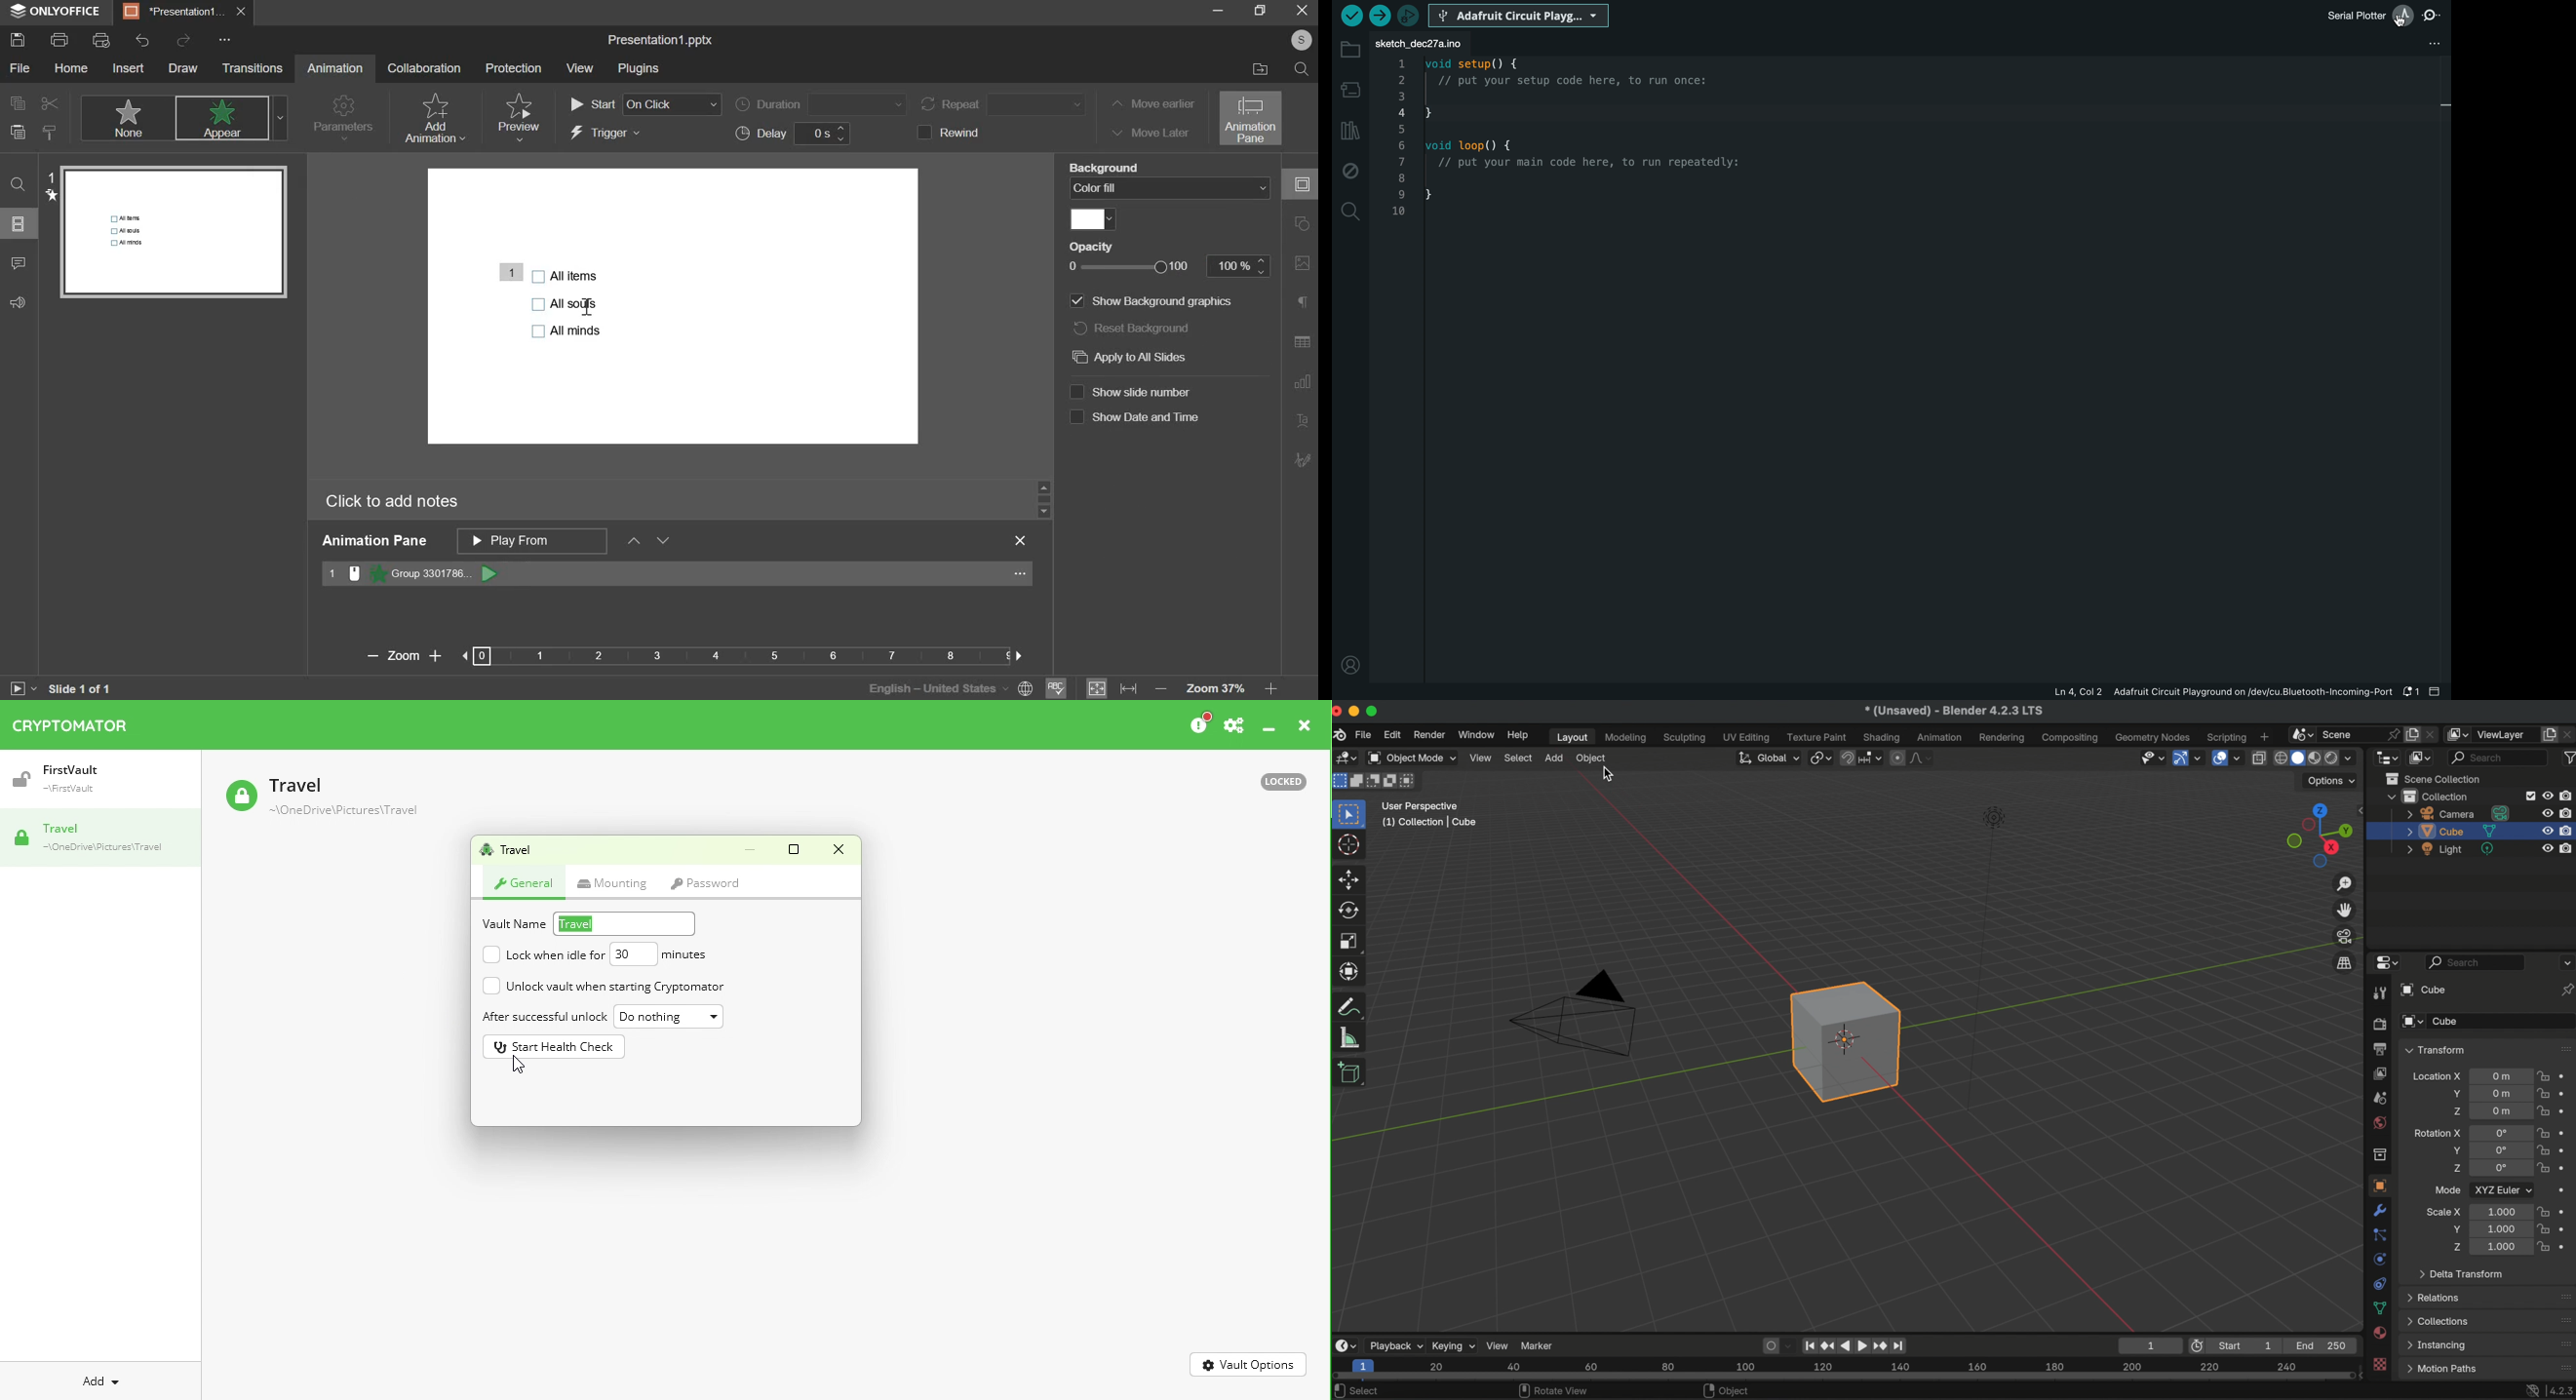 The height and width of the screenshot is (1400, 2576). What do you see at coordinates (2455, 1150) in the screenshot?
I see `rotation Y` at bounding box center [2455, 1150].